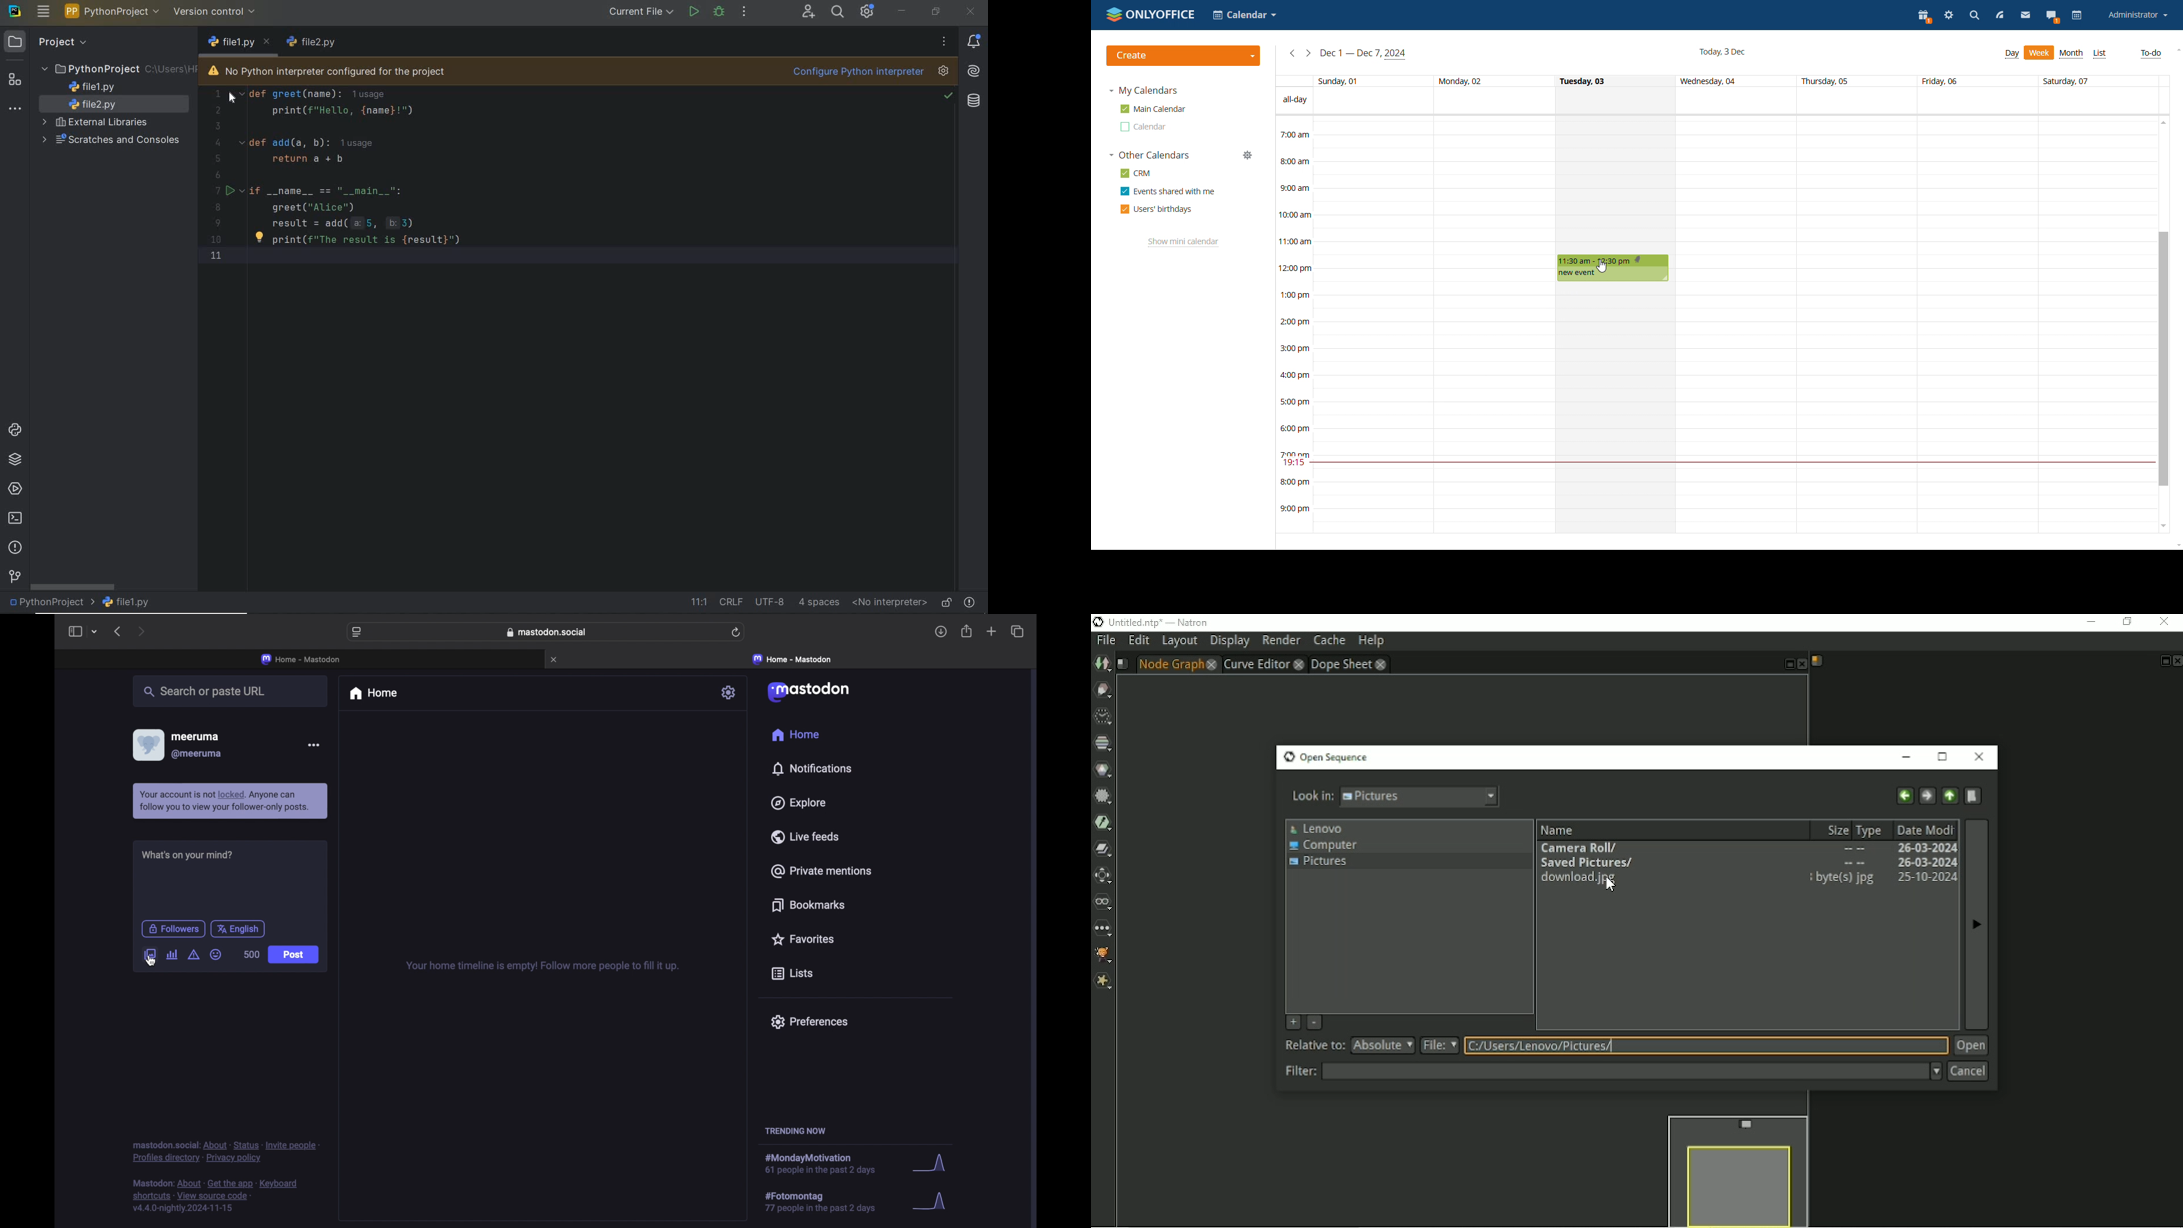 This screenshot has width=2184, height=1232. I want to click on Calendar, so click(1142, 127).